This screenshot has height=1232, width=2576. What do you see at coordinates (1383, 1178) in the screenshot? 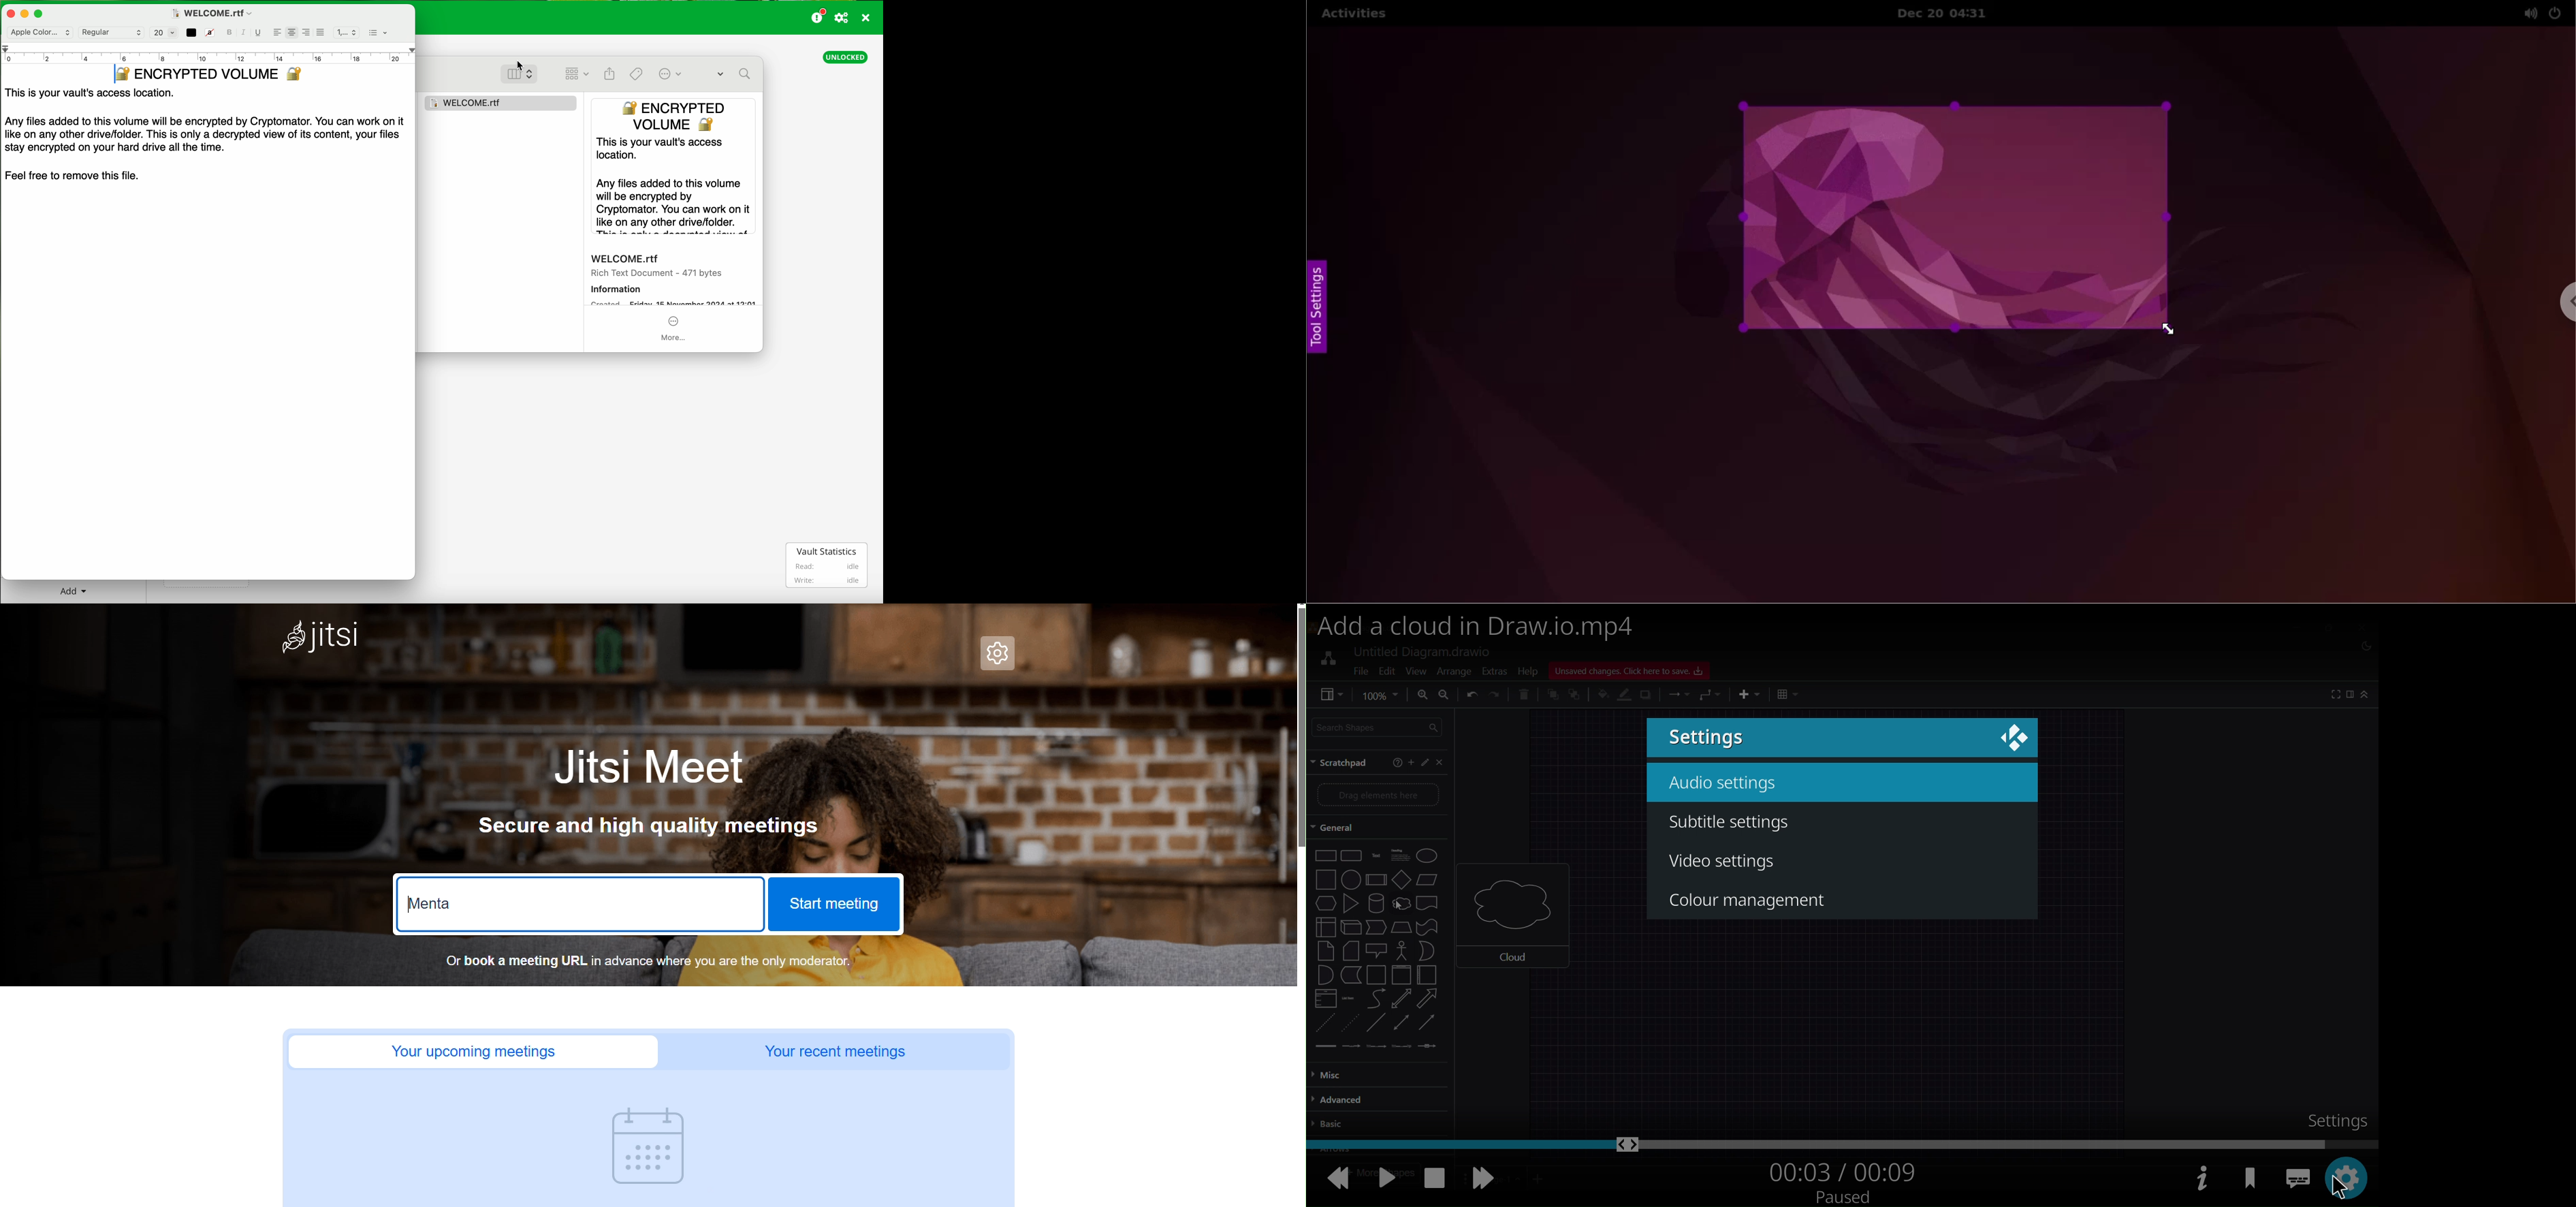
I see `pause` at bounding box center [1383, 1178].